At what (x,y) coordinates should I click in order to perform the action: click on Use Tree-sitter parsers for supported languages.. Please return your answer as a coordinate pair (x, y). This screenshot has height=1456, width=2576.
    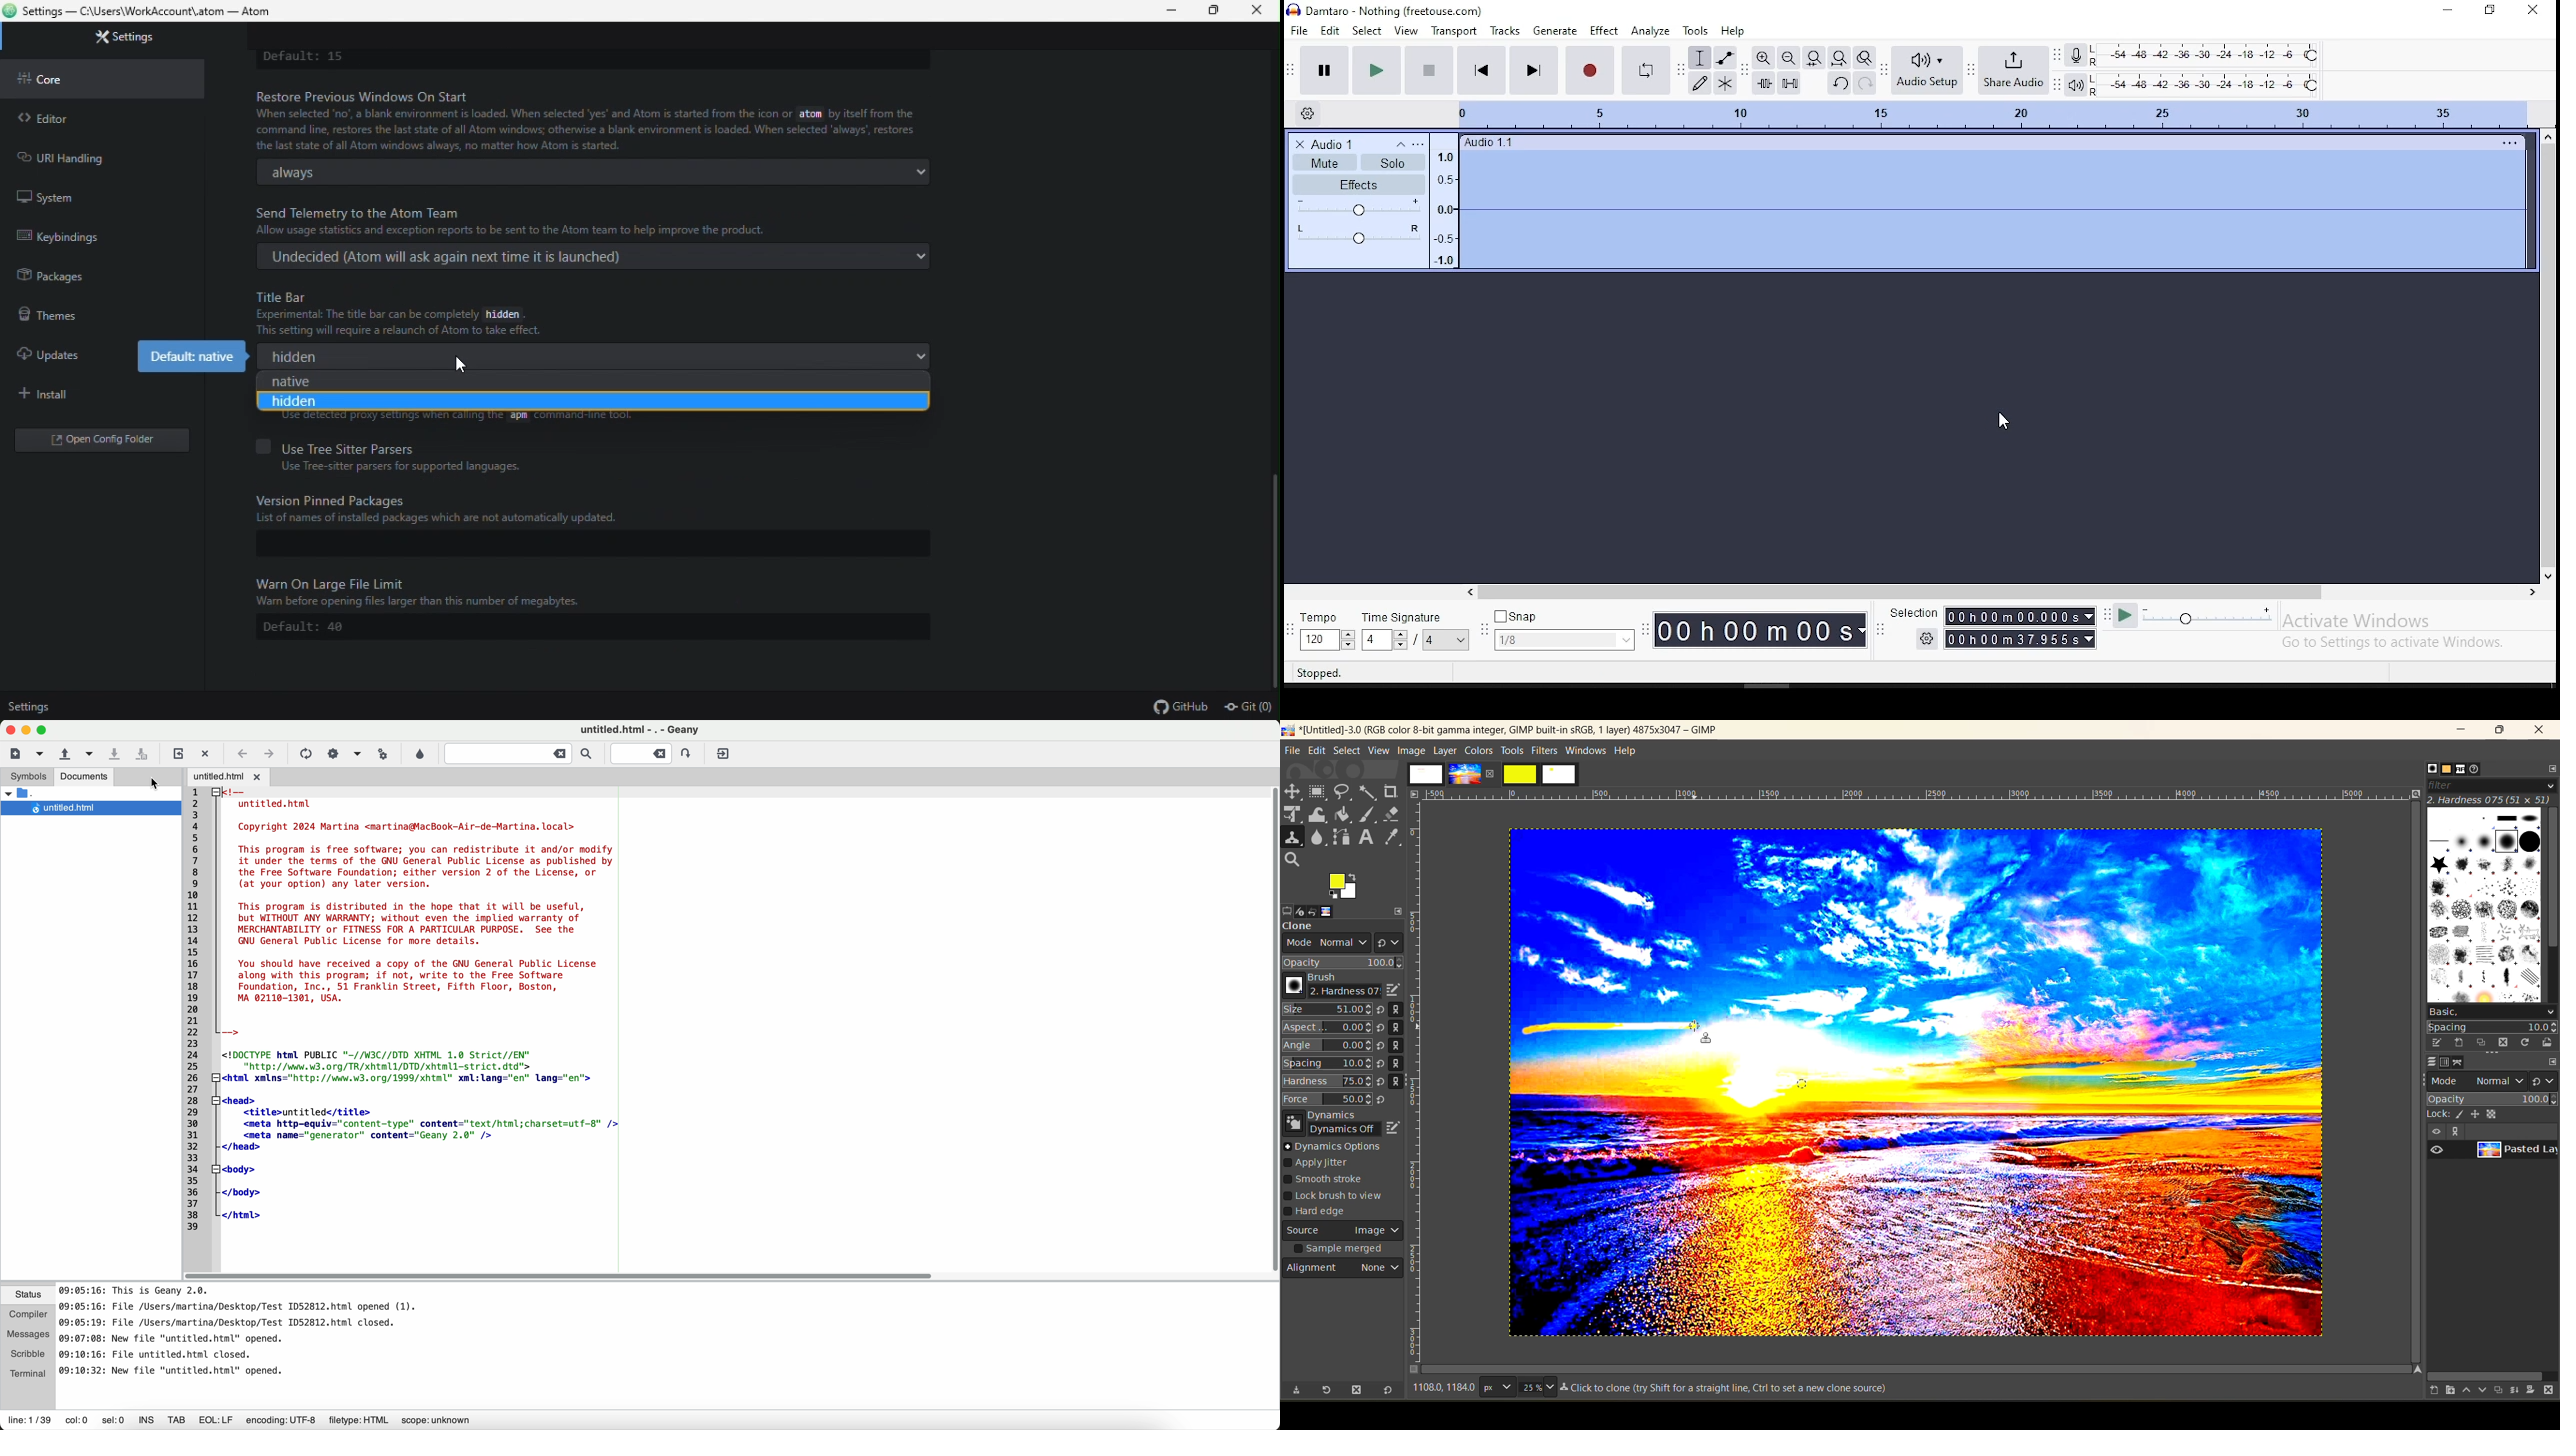
    Looking at the image, I should click on (402, 467).